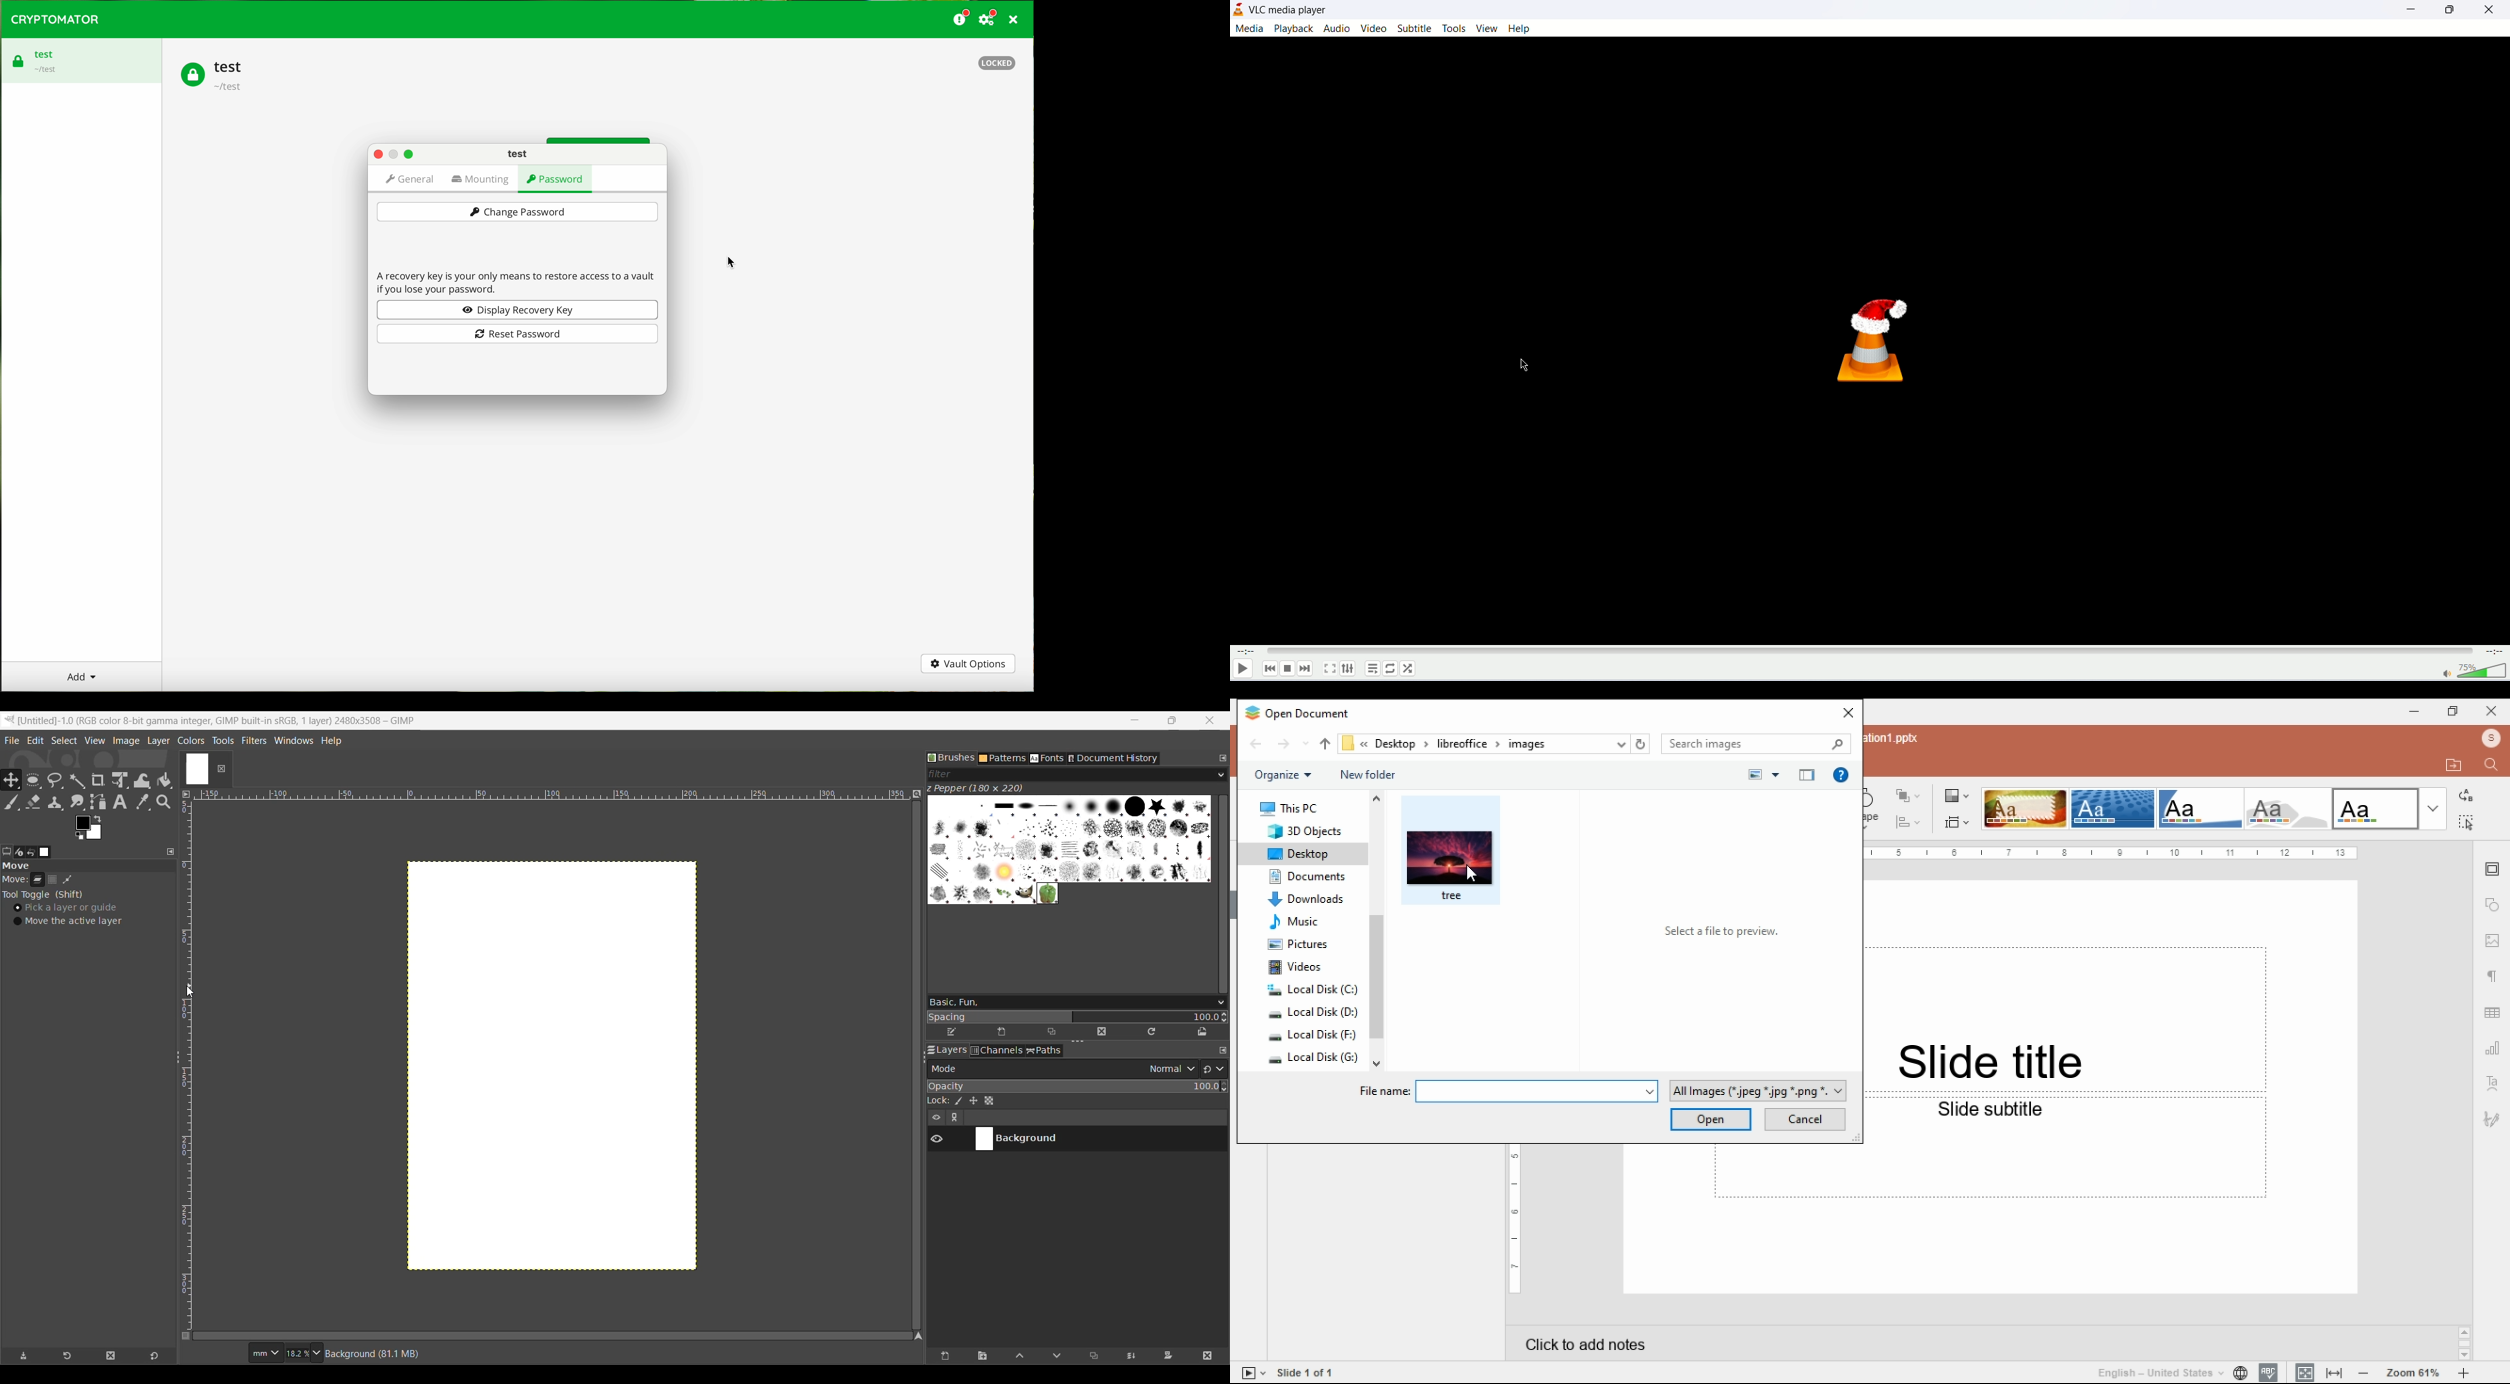 The width and height of the screenshot is (2520, 1400). What do you see at coordinates (1867, 333) in the screenshot?
I see `vlc logo` at bounding box center [1867, 333].